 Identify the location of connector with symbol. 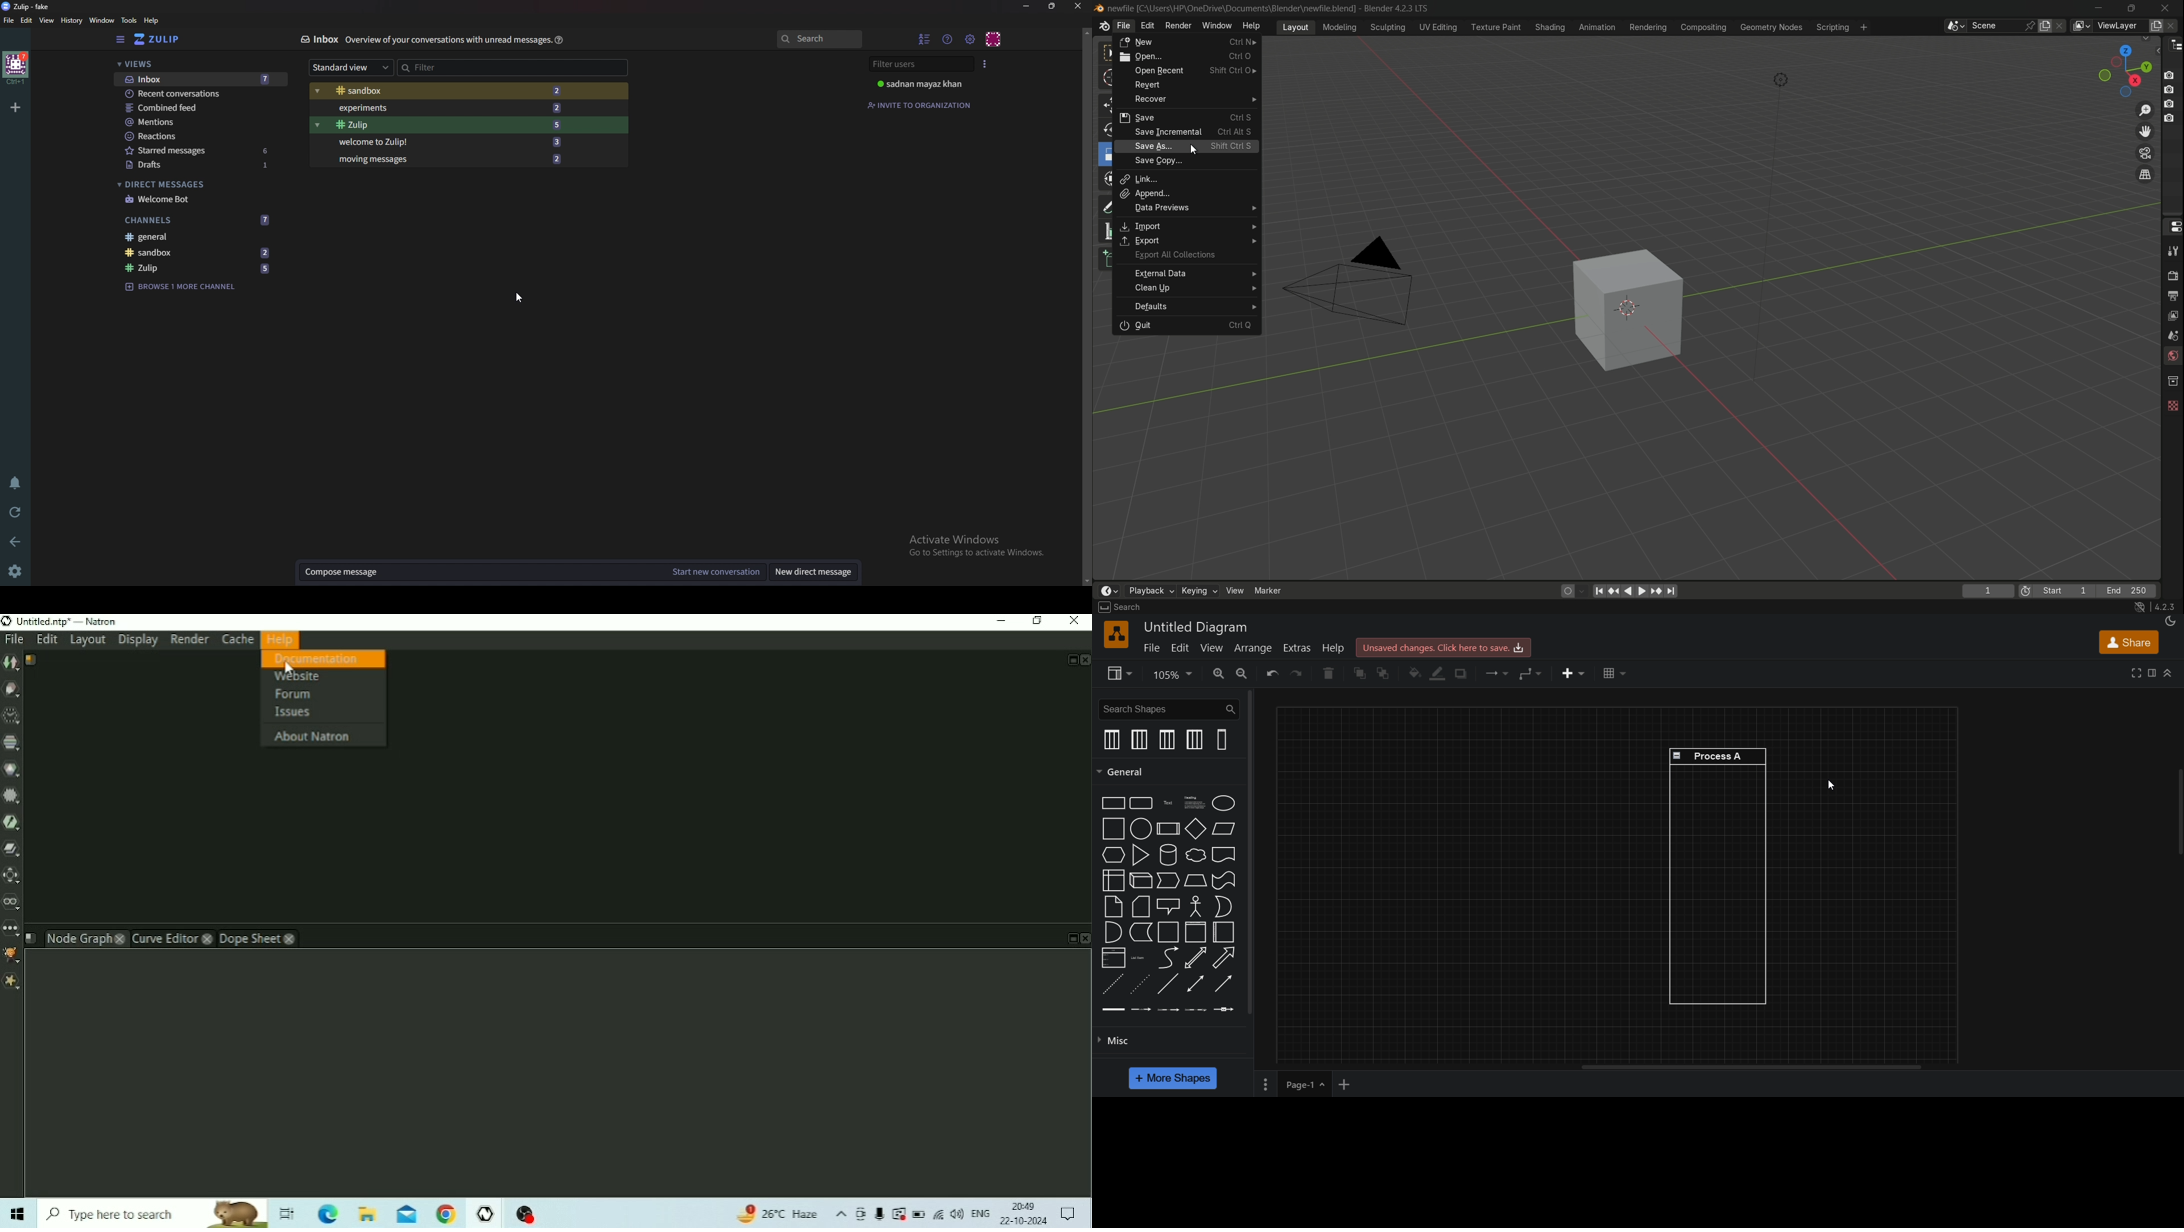
(1225, 1011).